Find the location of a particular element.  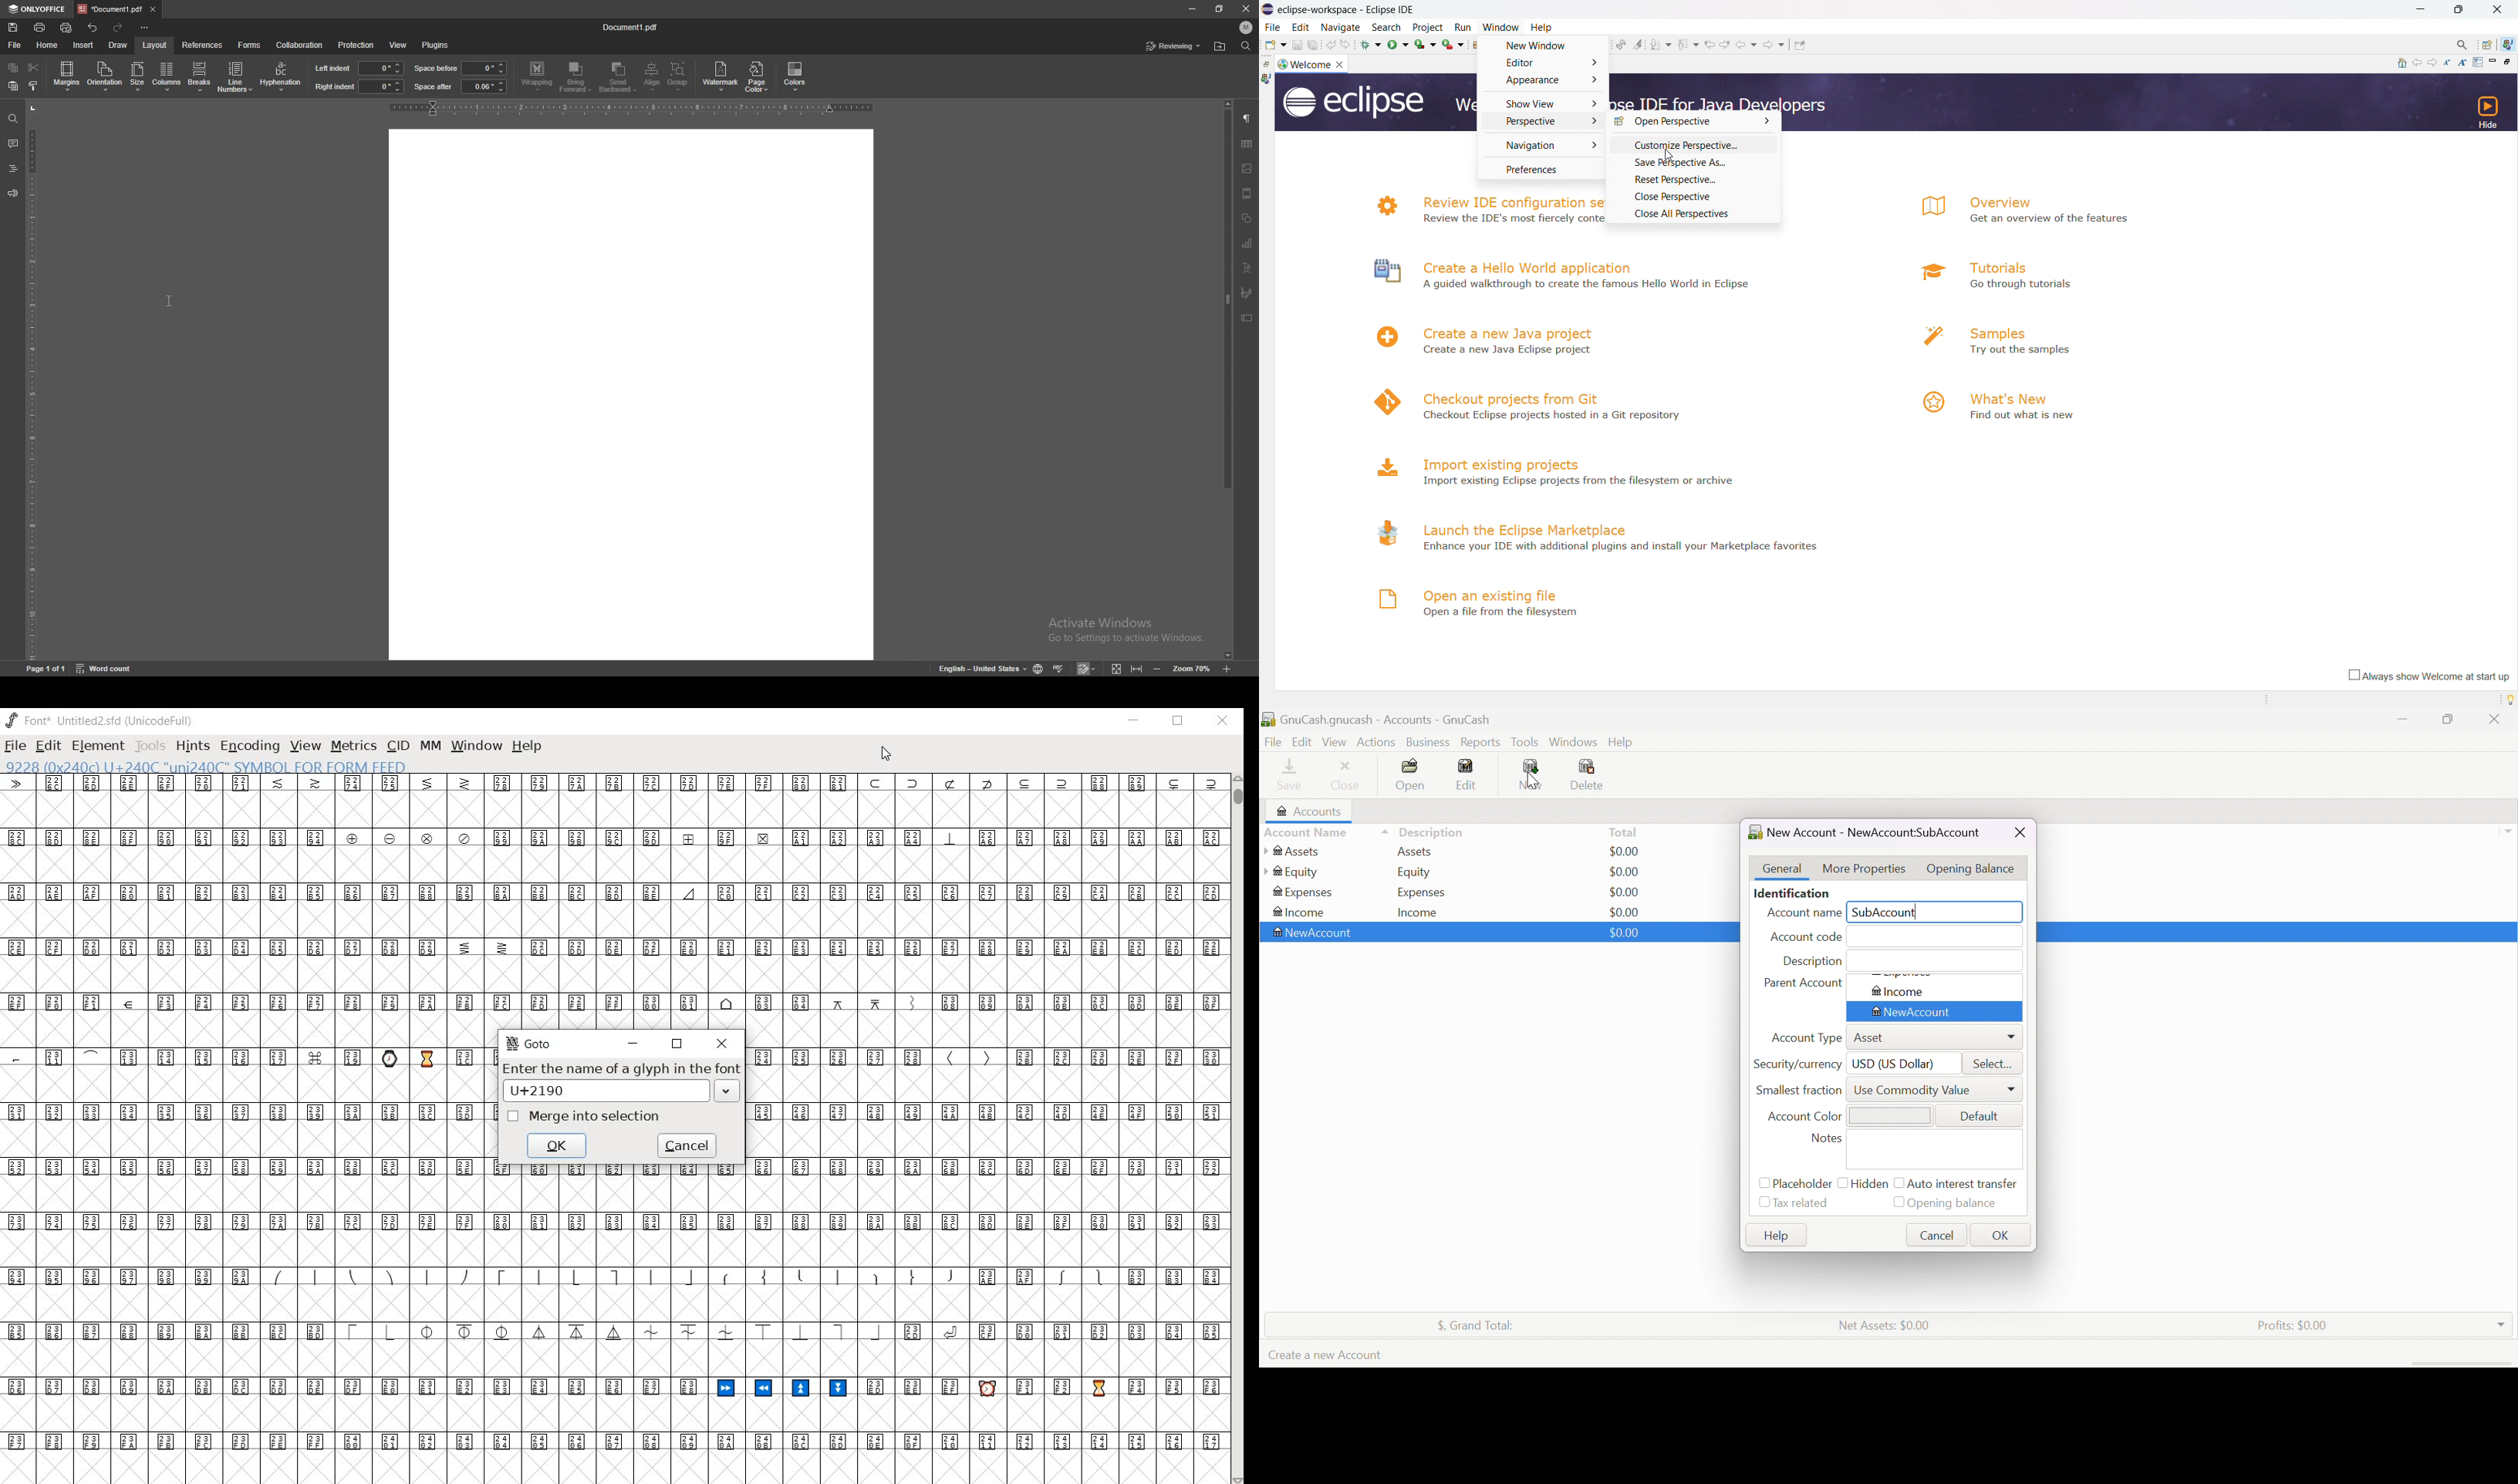

New Account - NewAccount:<No name> is located at coordinates (1866, 833).